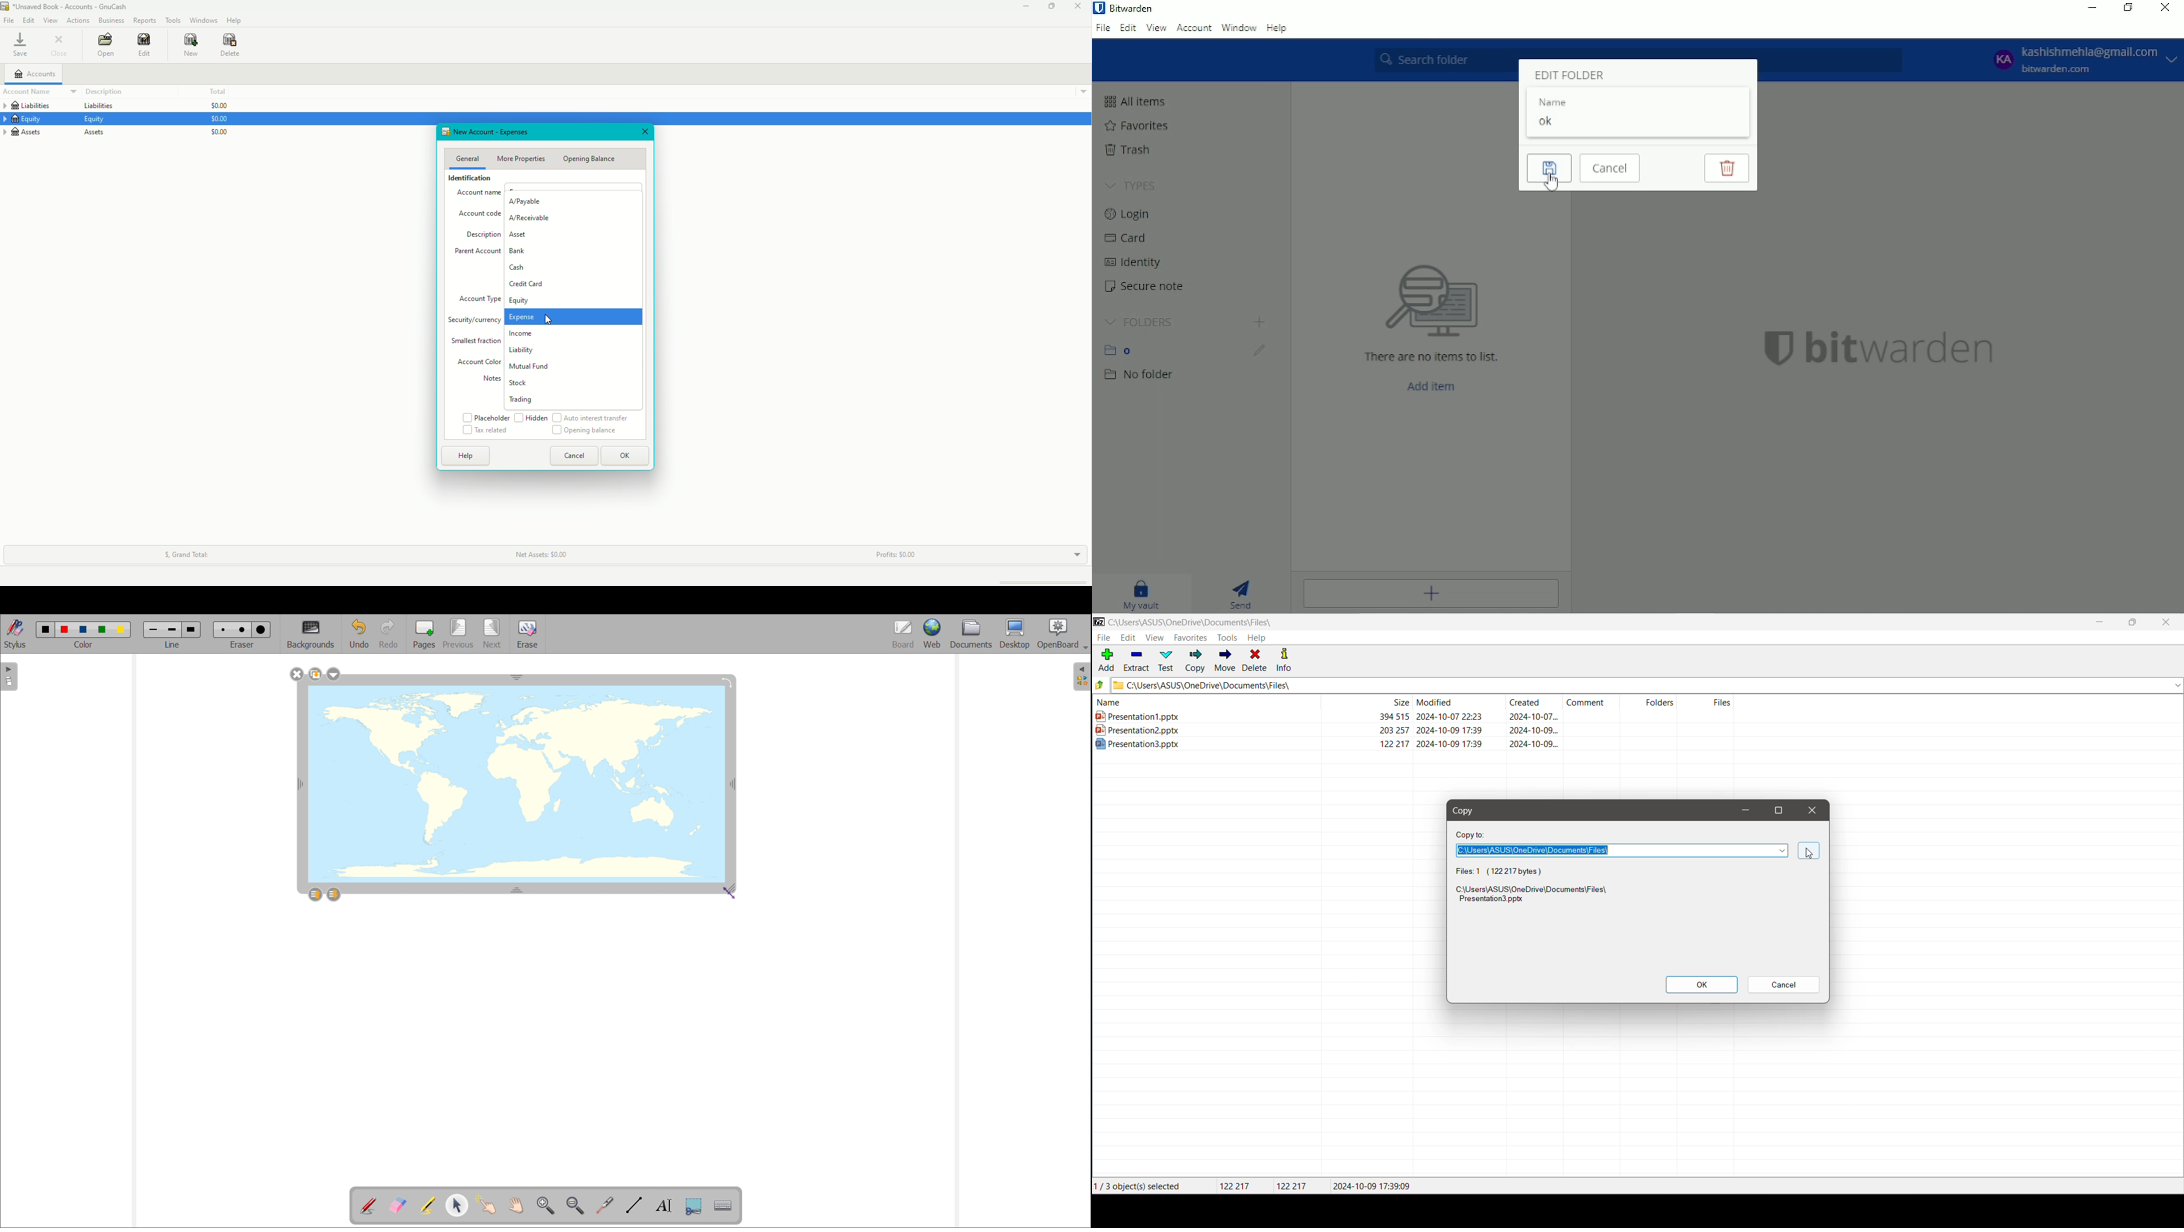 The width and height of the screenshot is (2184, 1232). Describe the element at coordinates (1132, 214) in the screenshot. I see `Login` at that location.